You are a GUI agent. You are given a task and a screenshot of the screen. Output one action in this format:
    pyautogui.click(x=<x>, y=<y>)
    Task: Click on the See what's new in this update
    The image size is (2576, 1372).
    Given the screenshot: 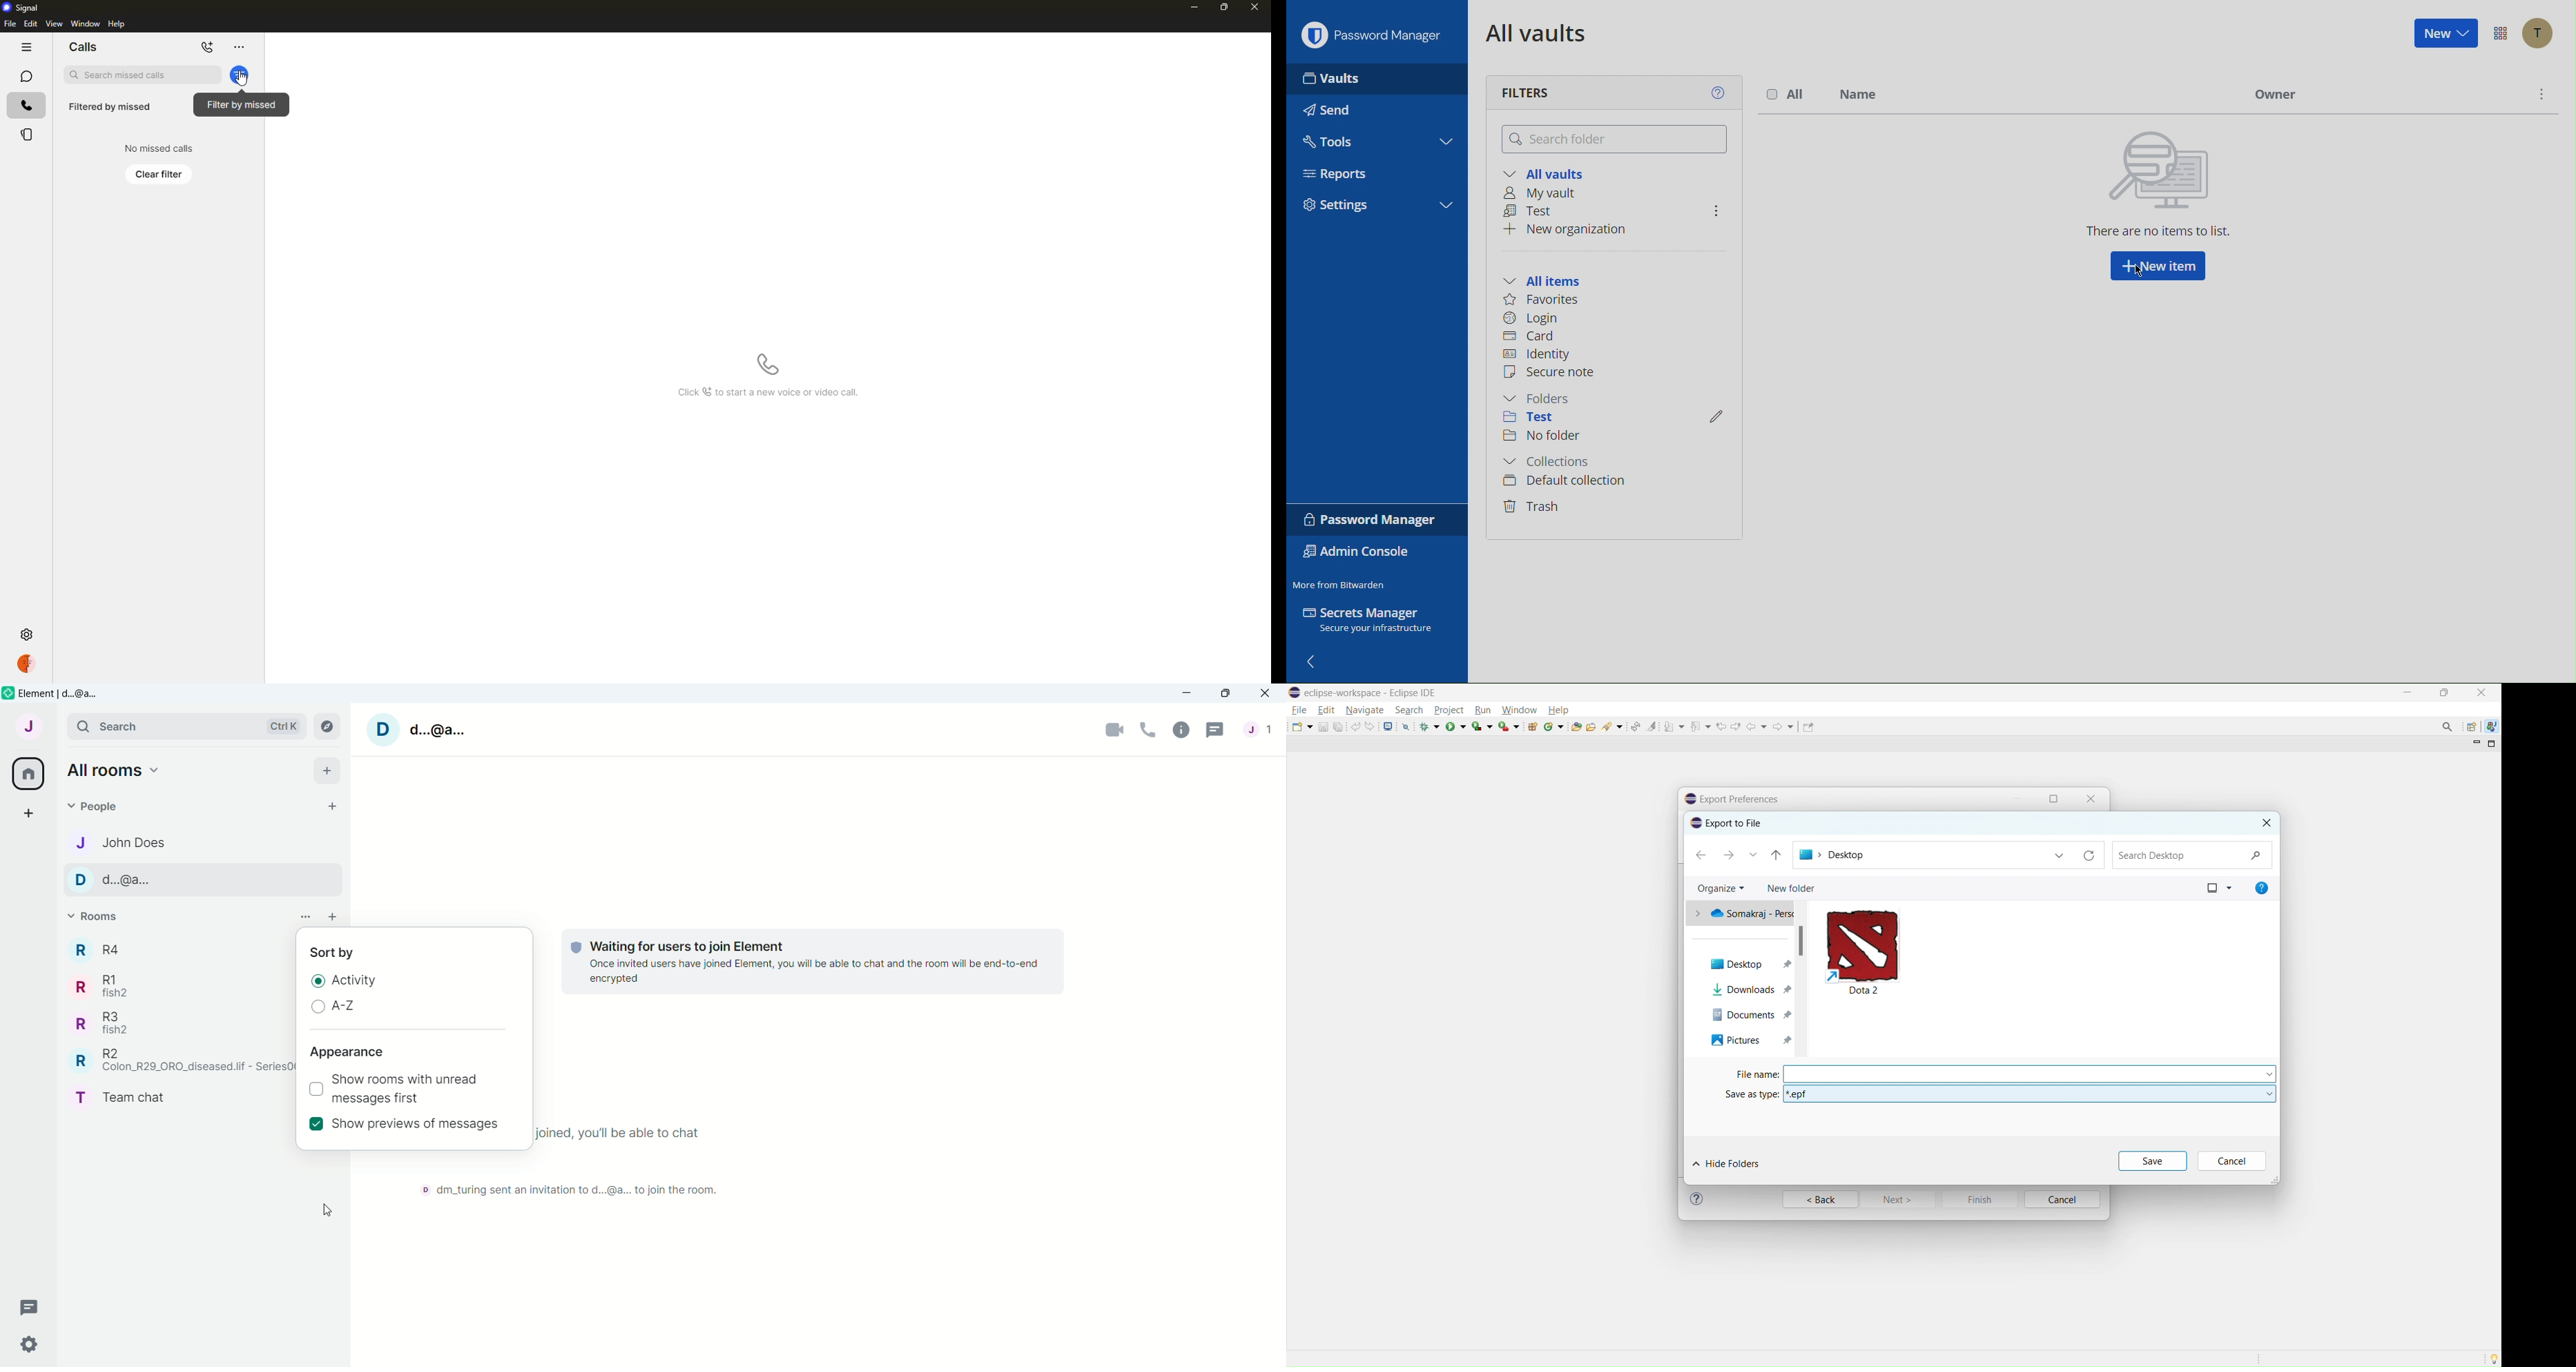 What is the action you would take?
    pyautogui.click(x=768, y=393)
    